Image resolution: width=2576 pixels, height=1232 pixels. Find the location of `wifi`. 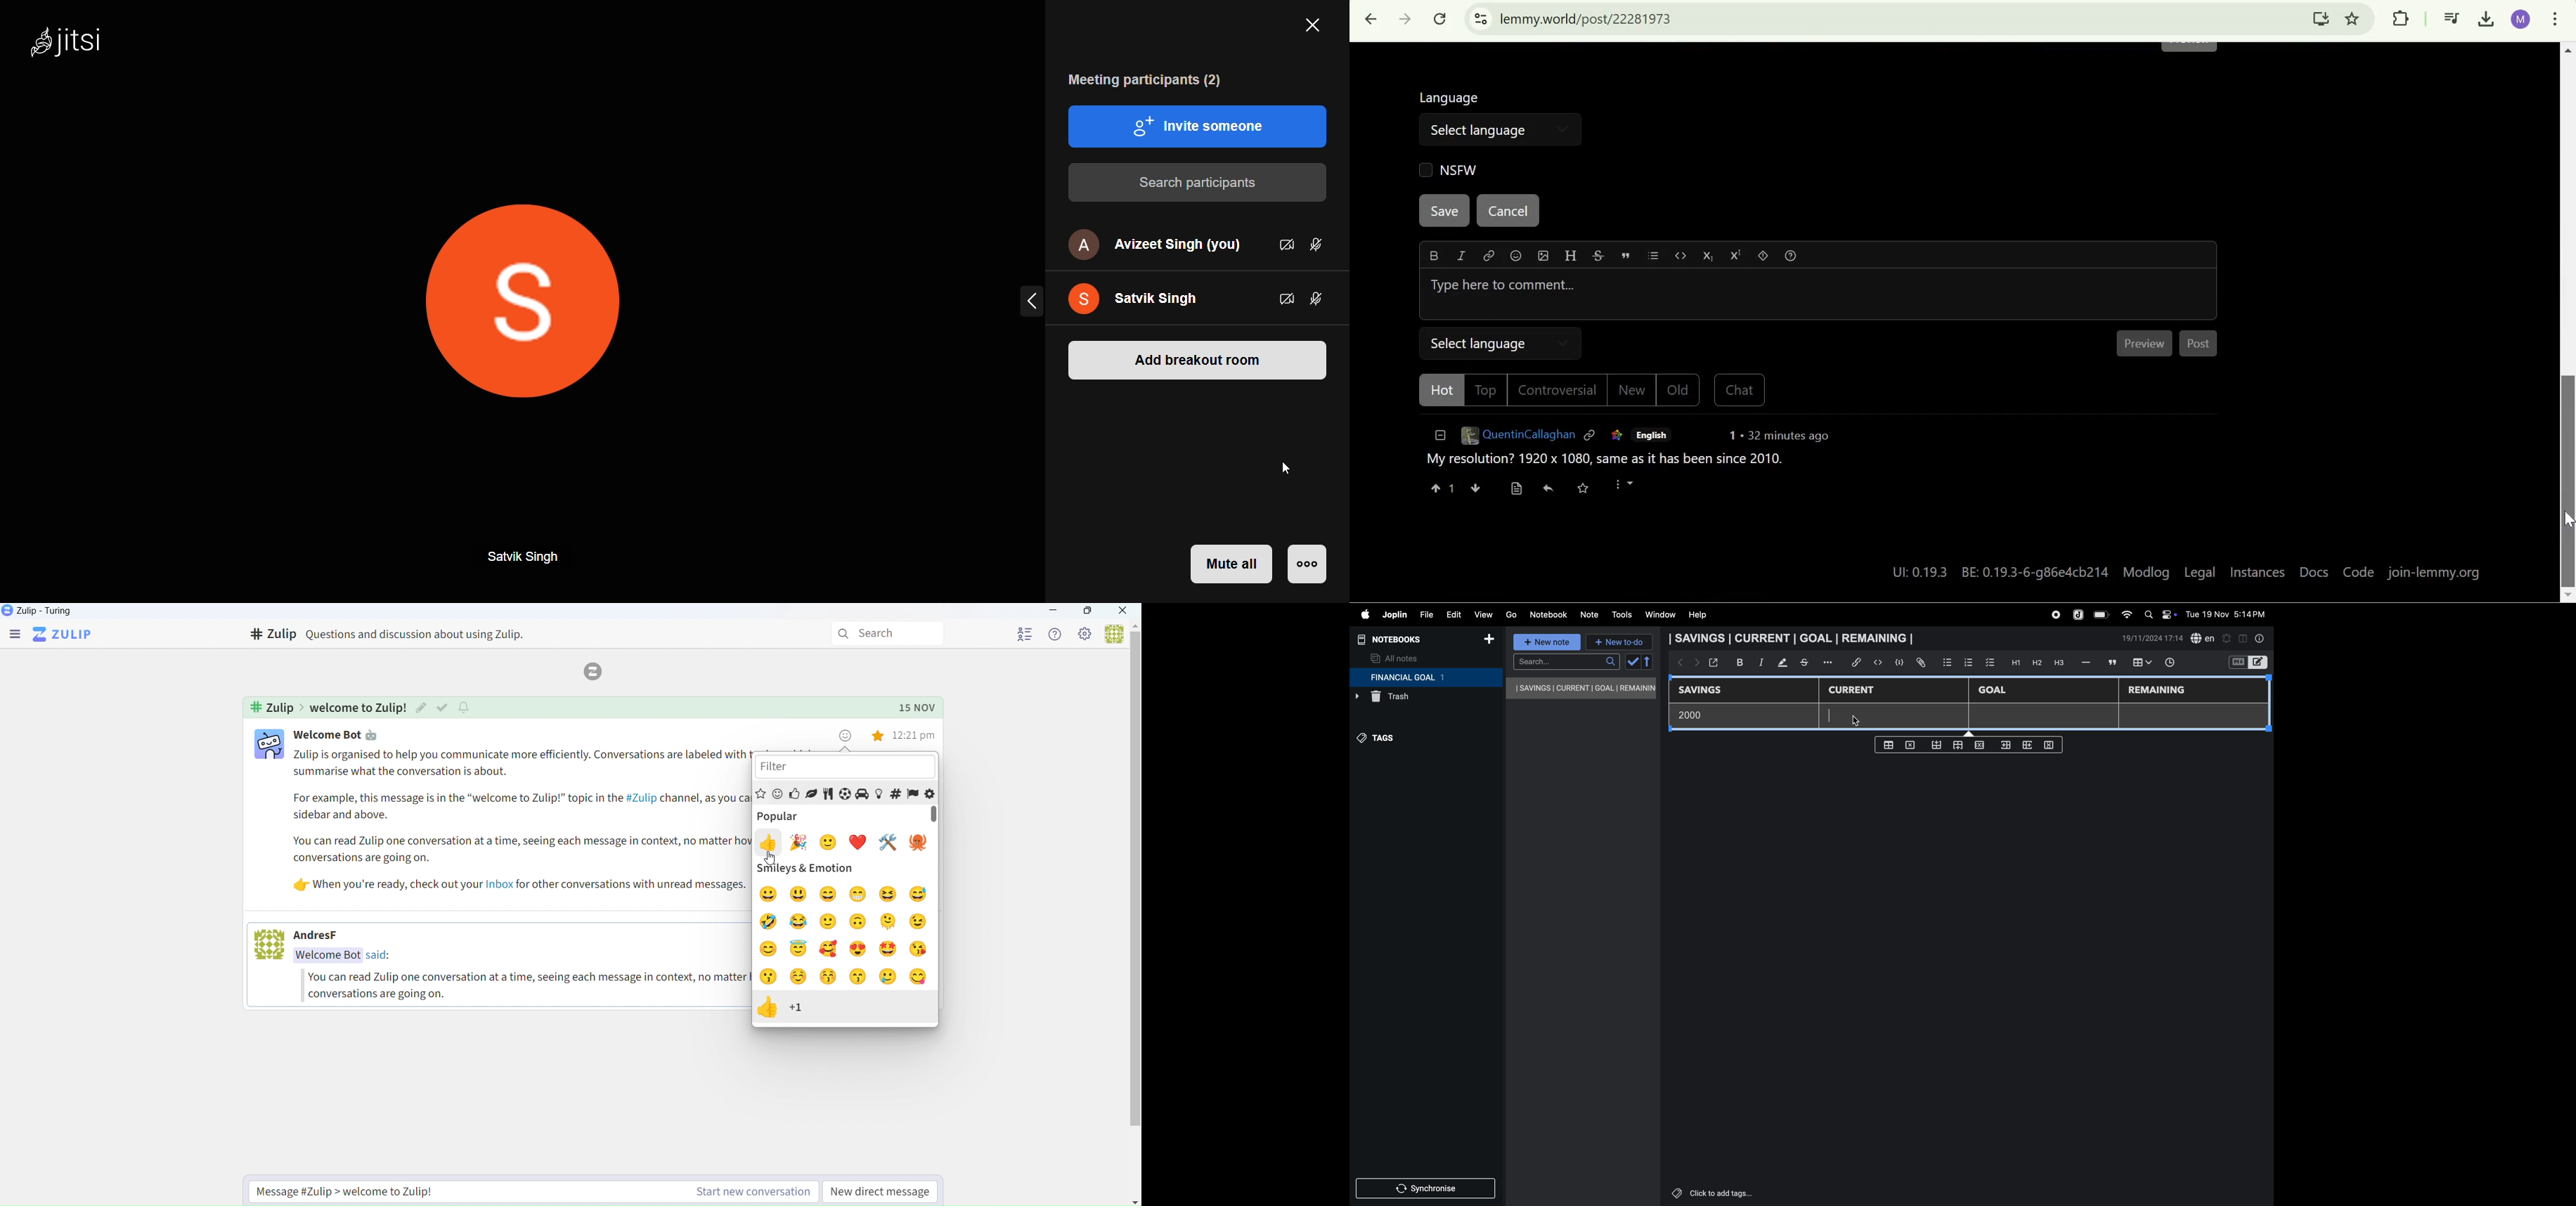

wifi is located at coordinates (2125, 614).